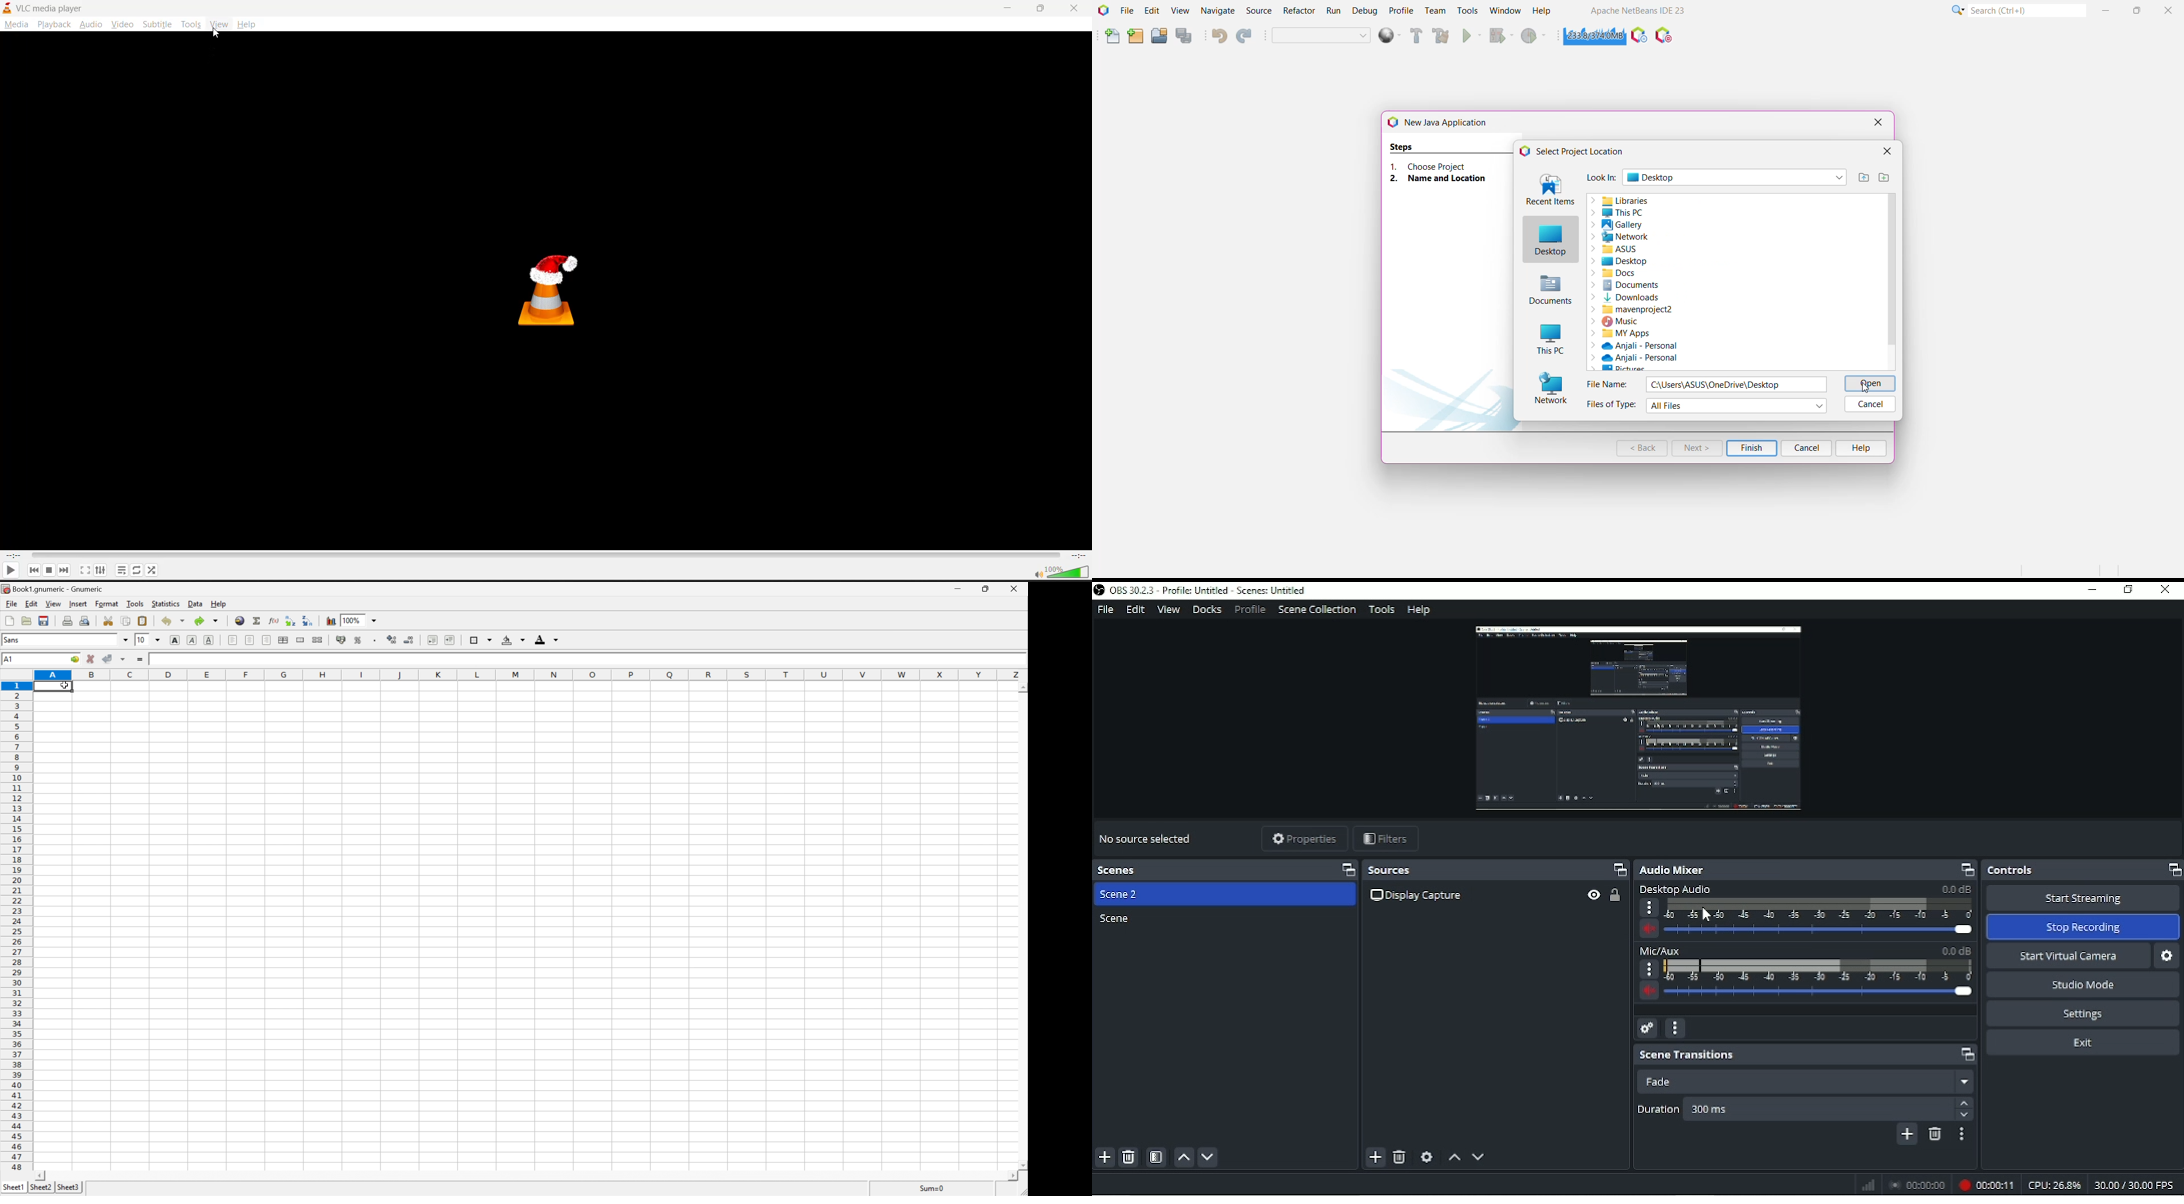  What do you see at coordinates (2085, 985) in the screenshot?
I see `Studio Mode` at bounding box center [2085, 985].